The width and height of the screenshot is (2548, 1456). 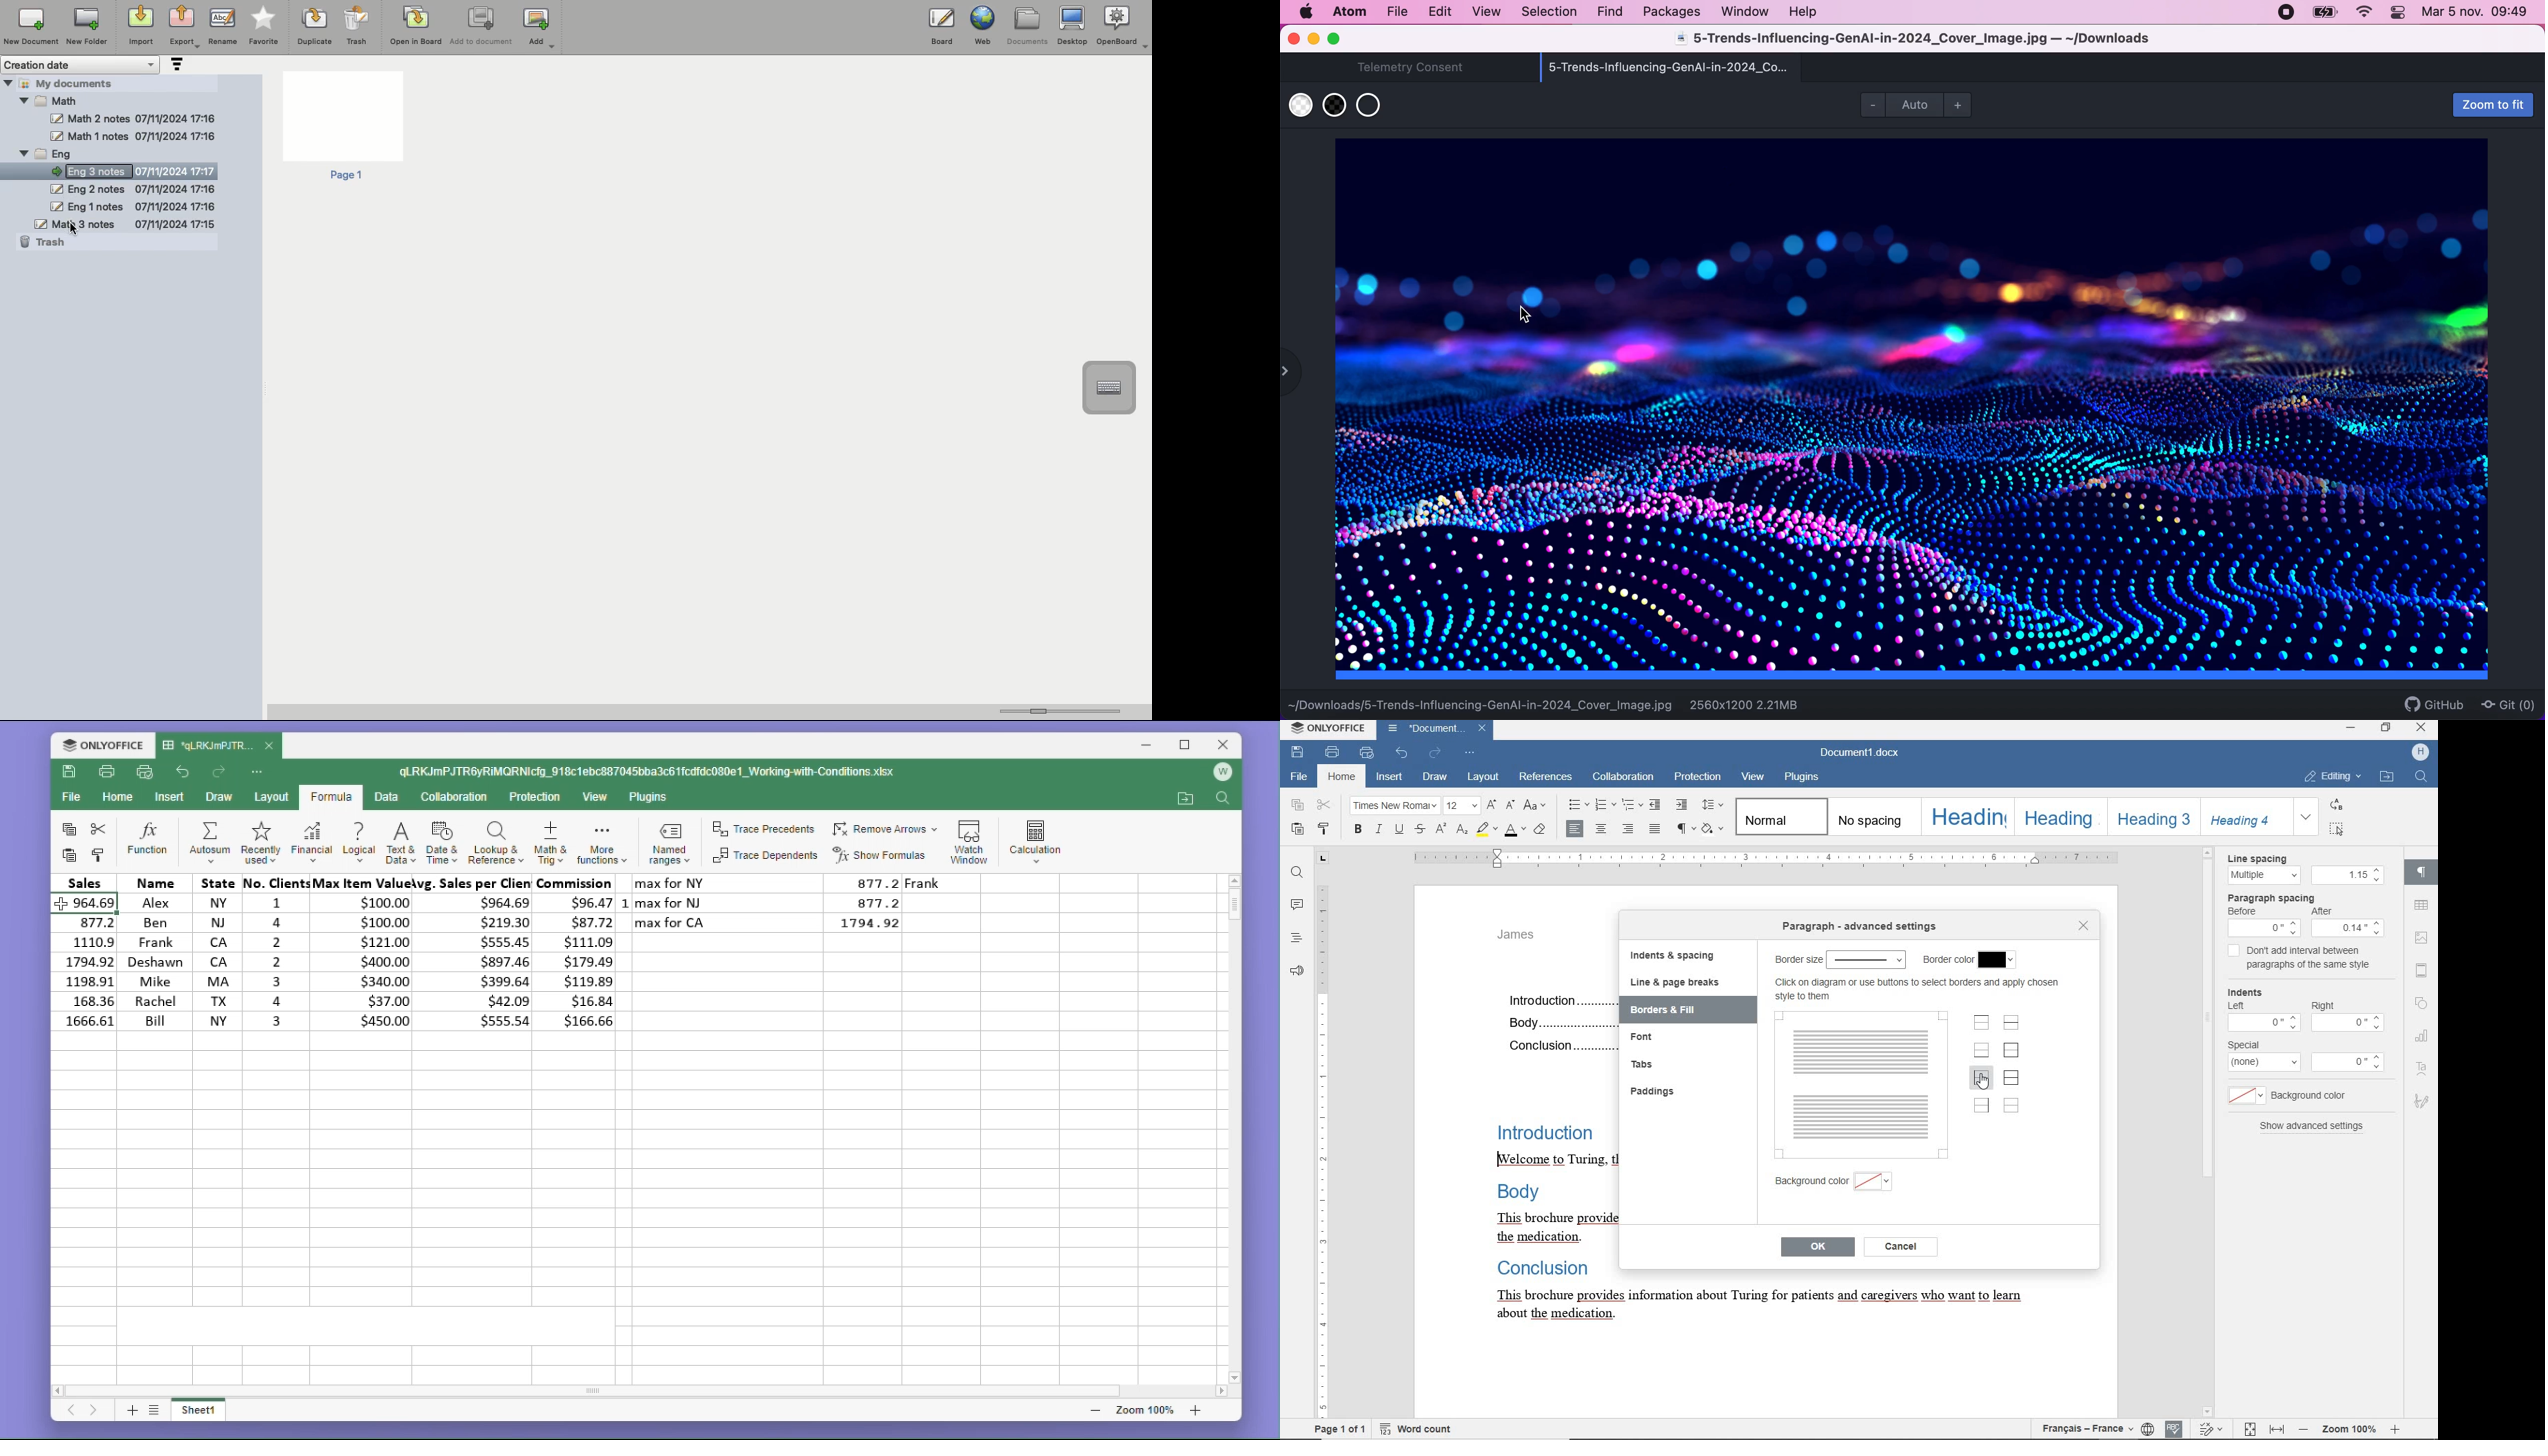 What do you see at coordinates (1537, 805) in the screenshot?
I see `change case` at bounding box center [1537, 805].